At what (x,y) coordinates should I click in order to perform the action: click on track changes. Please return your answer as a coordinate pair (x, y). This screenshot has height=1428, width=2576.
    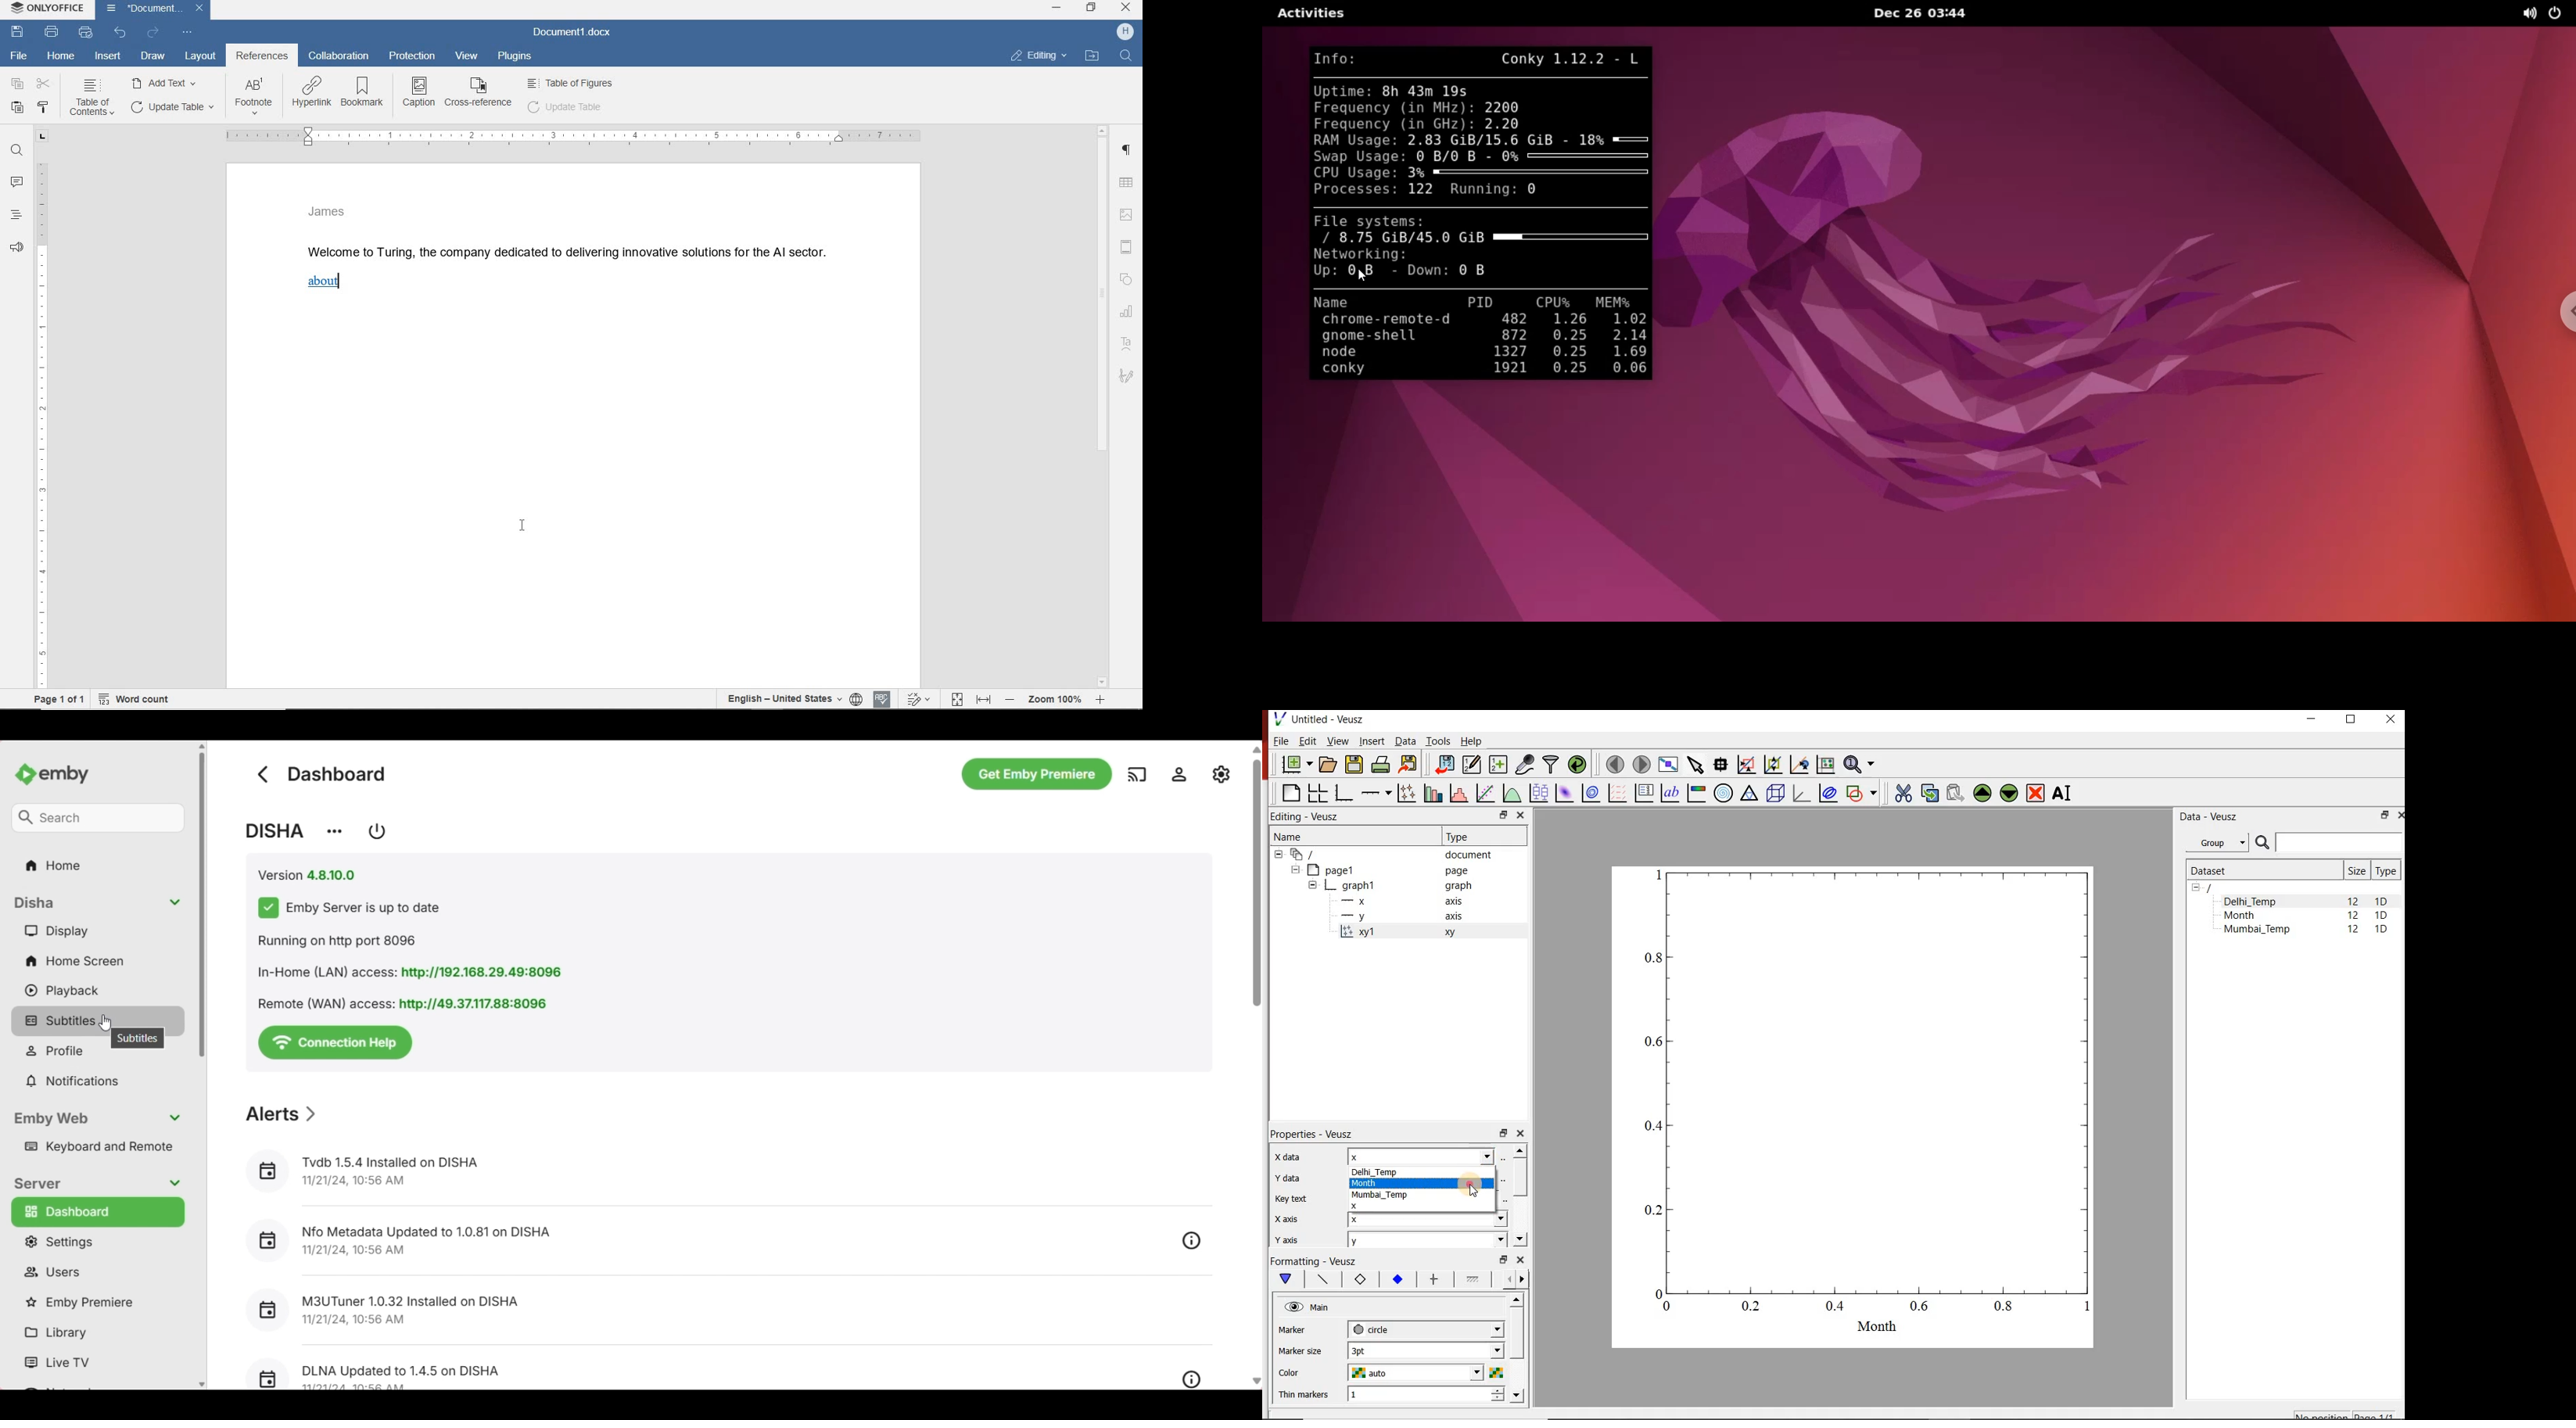
    Looking at the image, I should click on (920, 699).